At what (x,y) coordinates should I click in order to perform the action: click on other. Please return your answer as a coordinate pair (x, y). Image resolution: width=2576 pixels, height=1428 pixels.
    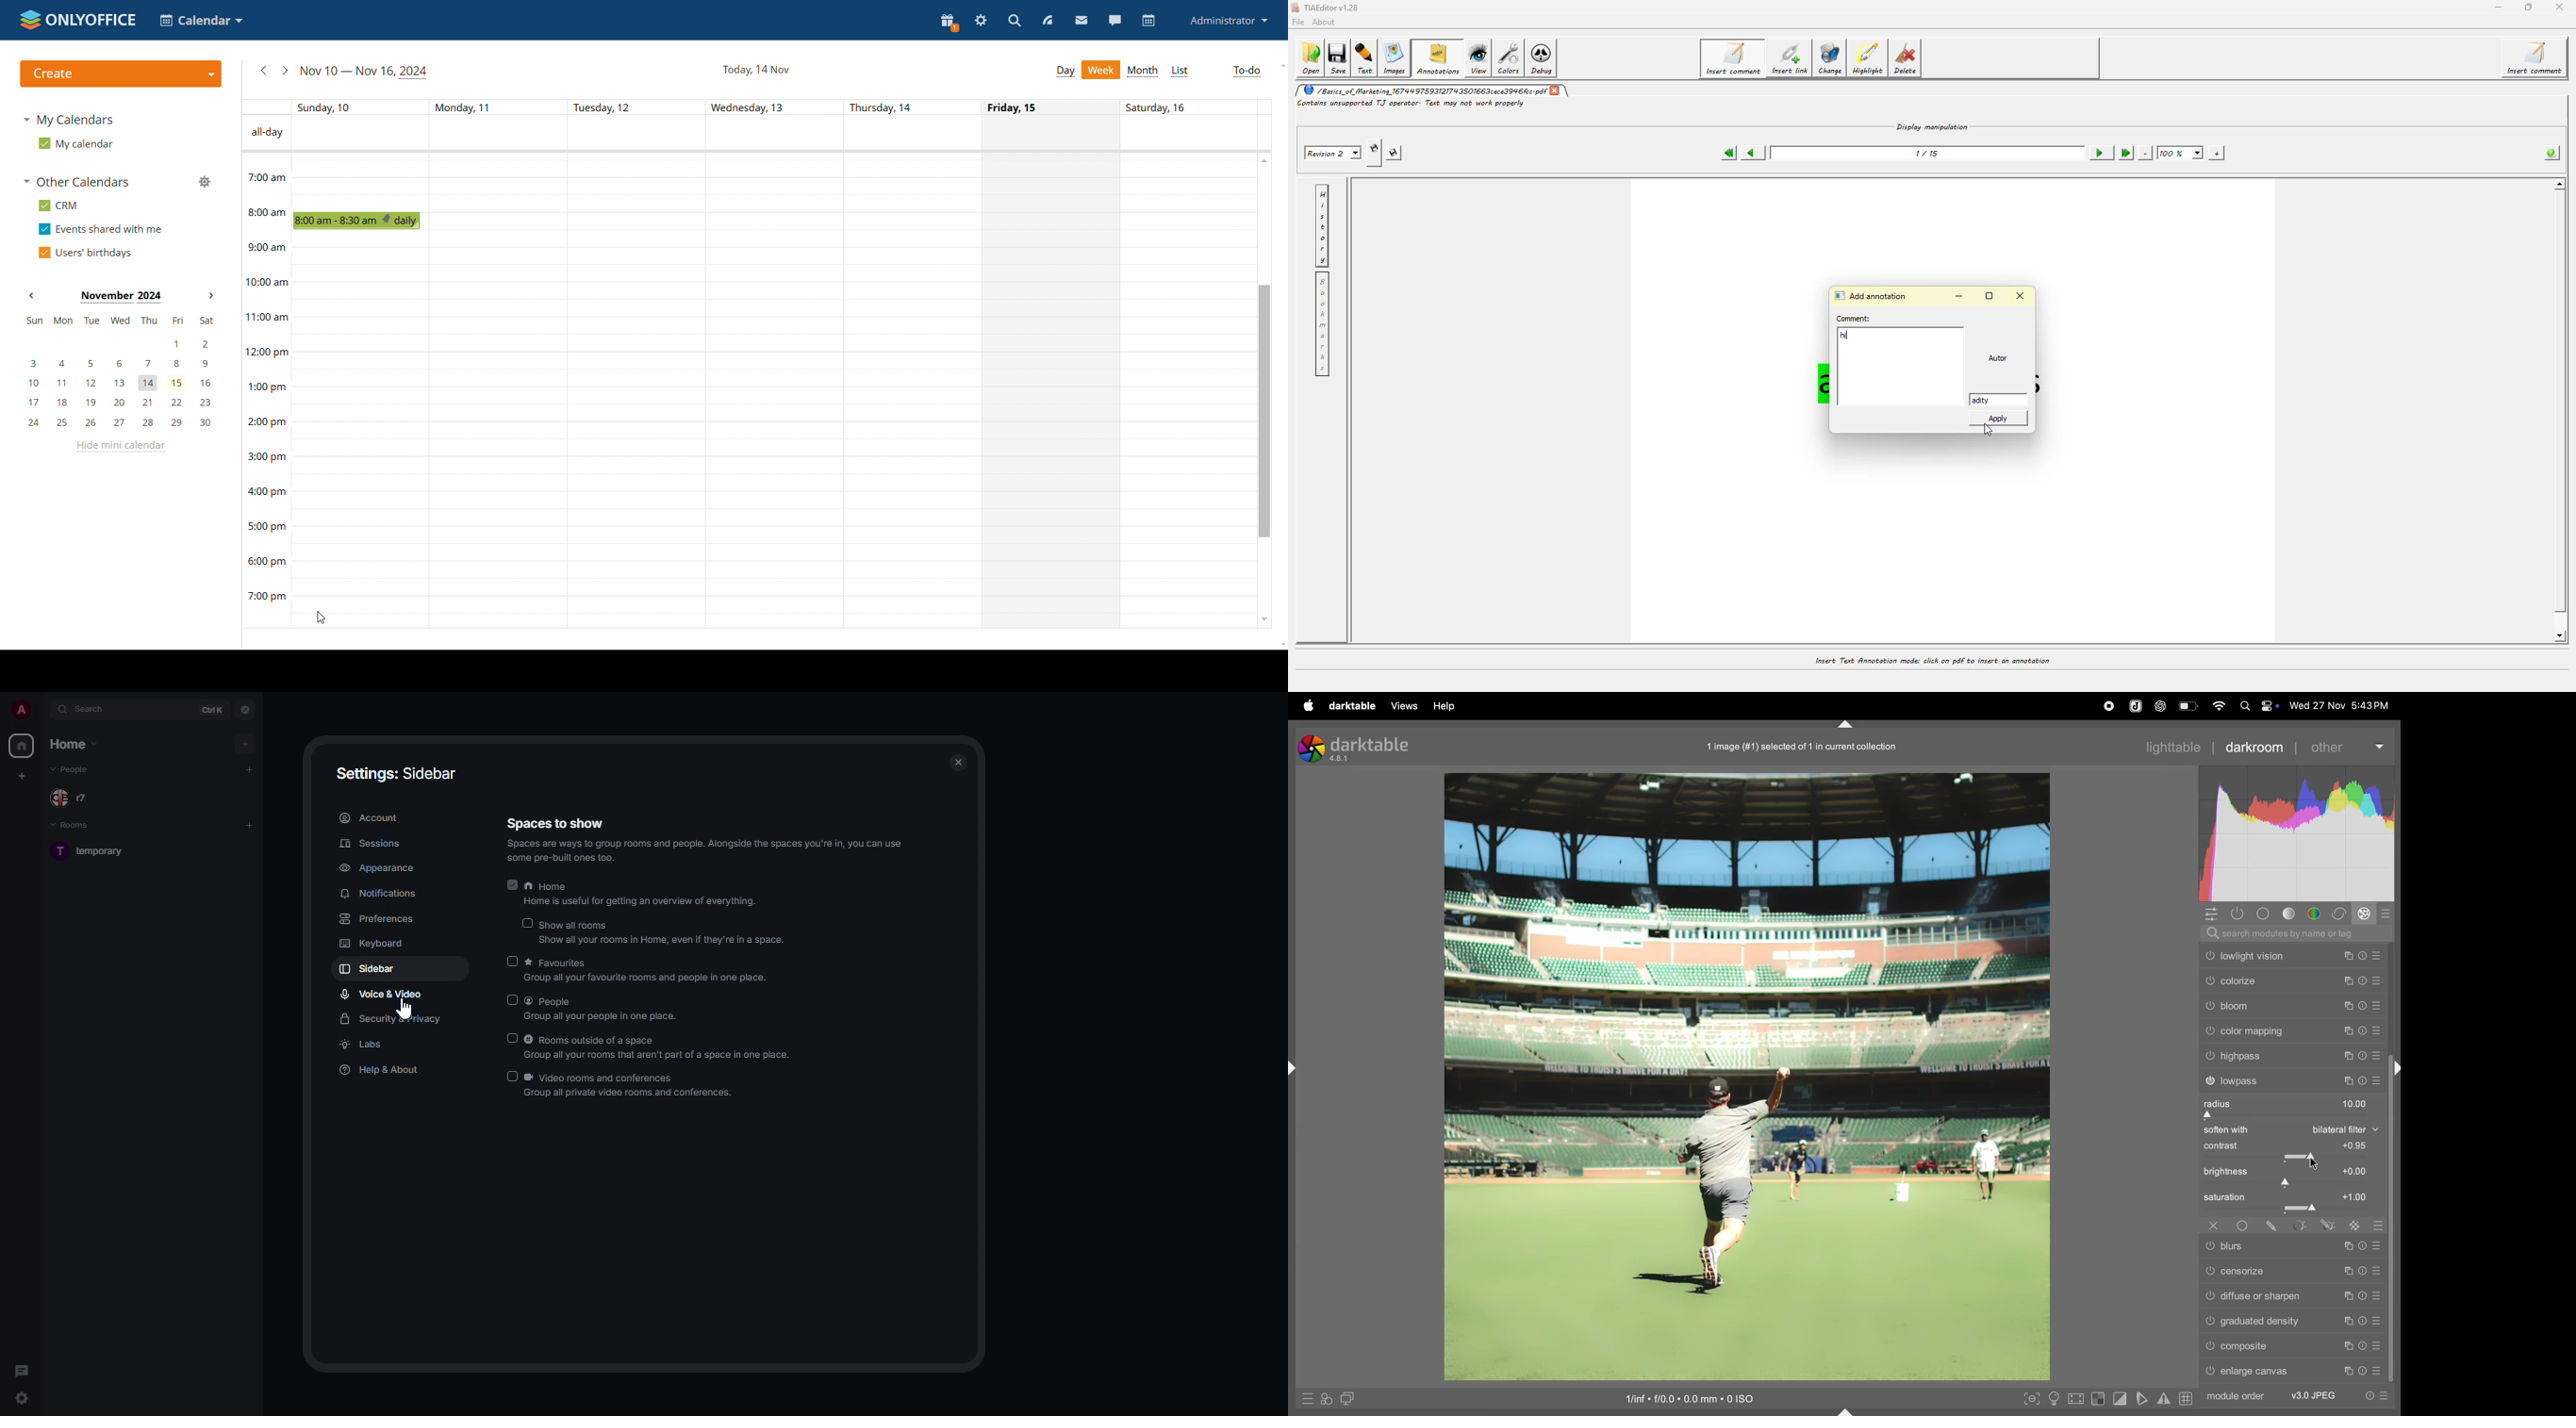
    Looking at the image, I should click on (2347, 746).